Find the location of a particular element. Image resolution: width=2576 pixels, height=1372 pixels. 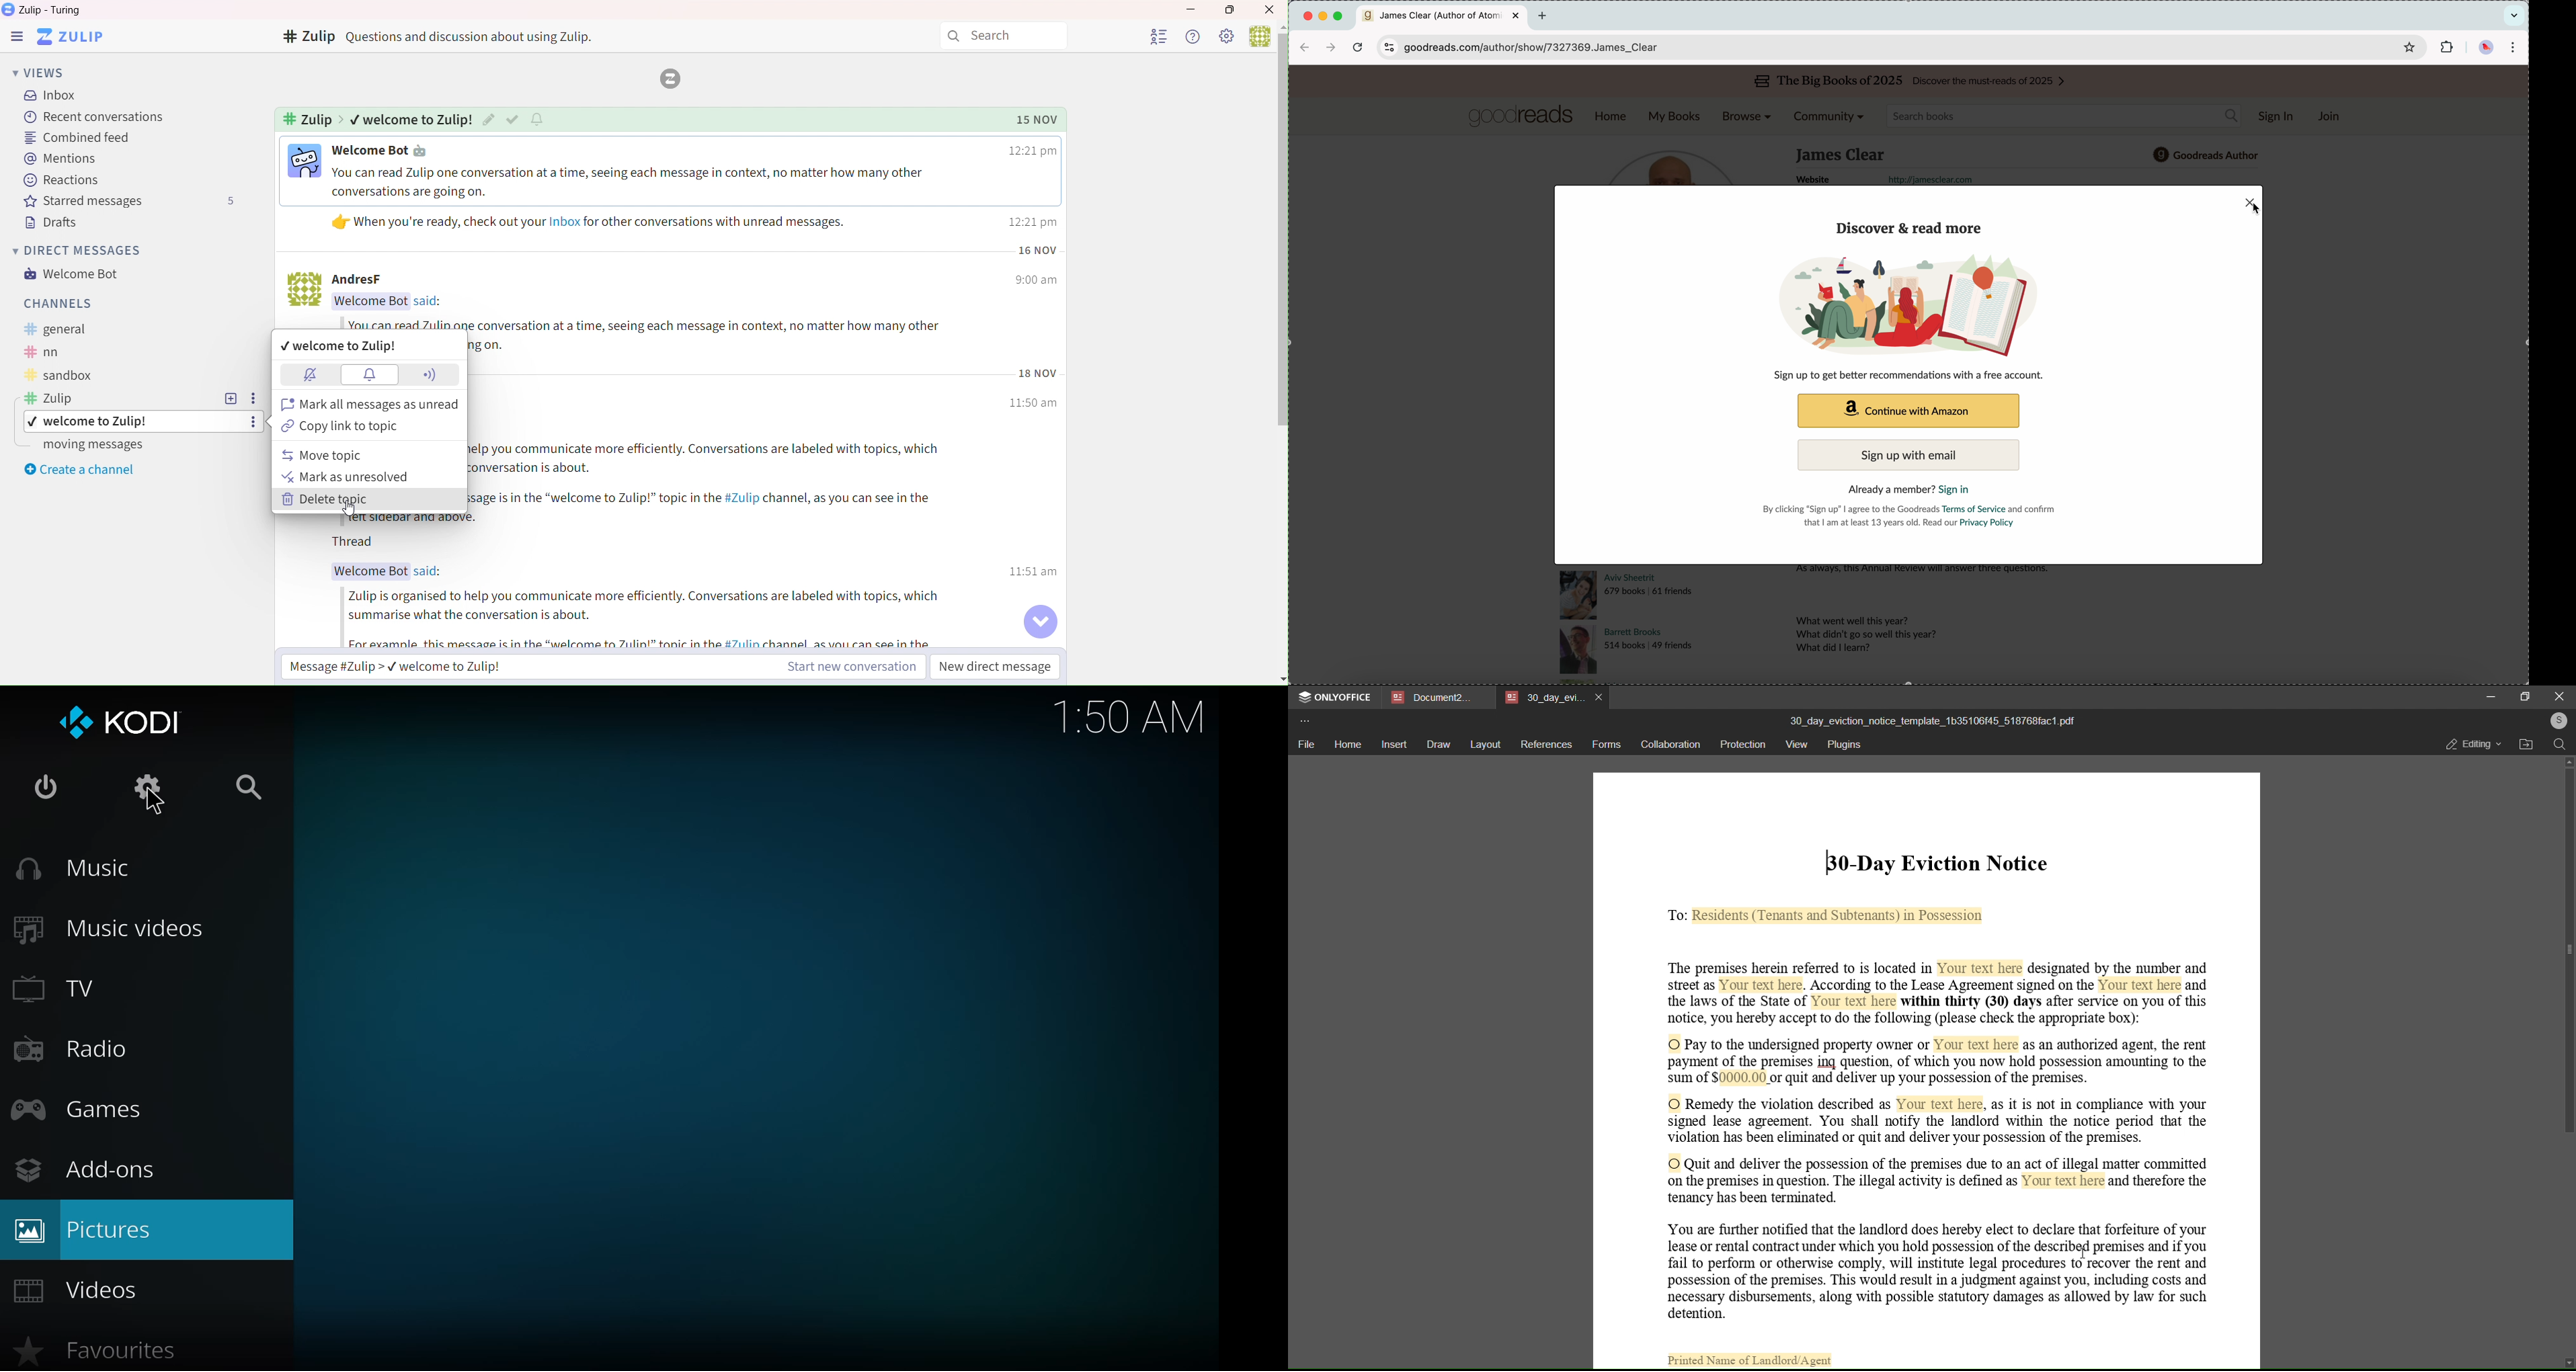

Direct Messages is located at coordinates (74, 250).